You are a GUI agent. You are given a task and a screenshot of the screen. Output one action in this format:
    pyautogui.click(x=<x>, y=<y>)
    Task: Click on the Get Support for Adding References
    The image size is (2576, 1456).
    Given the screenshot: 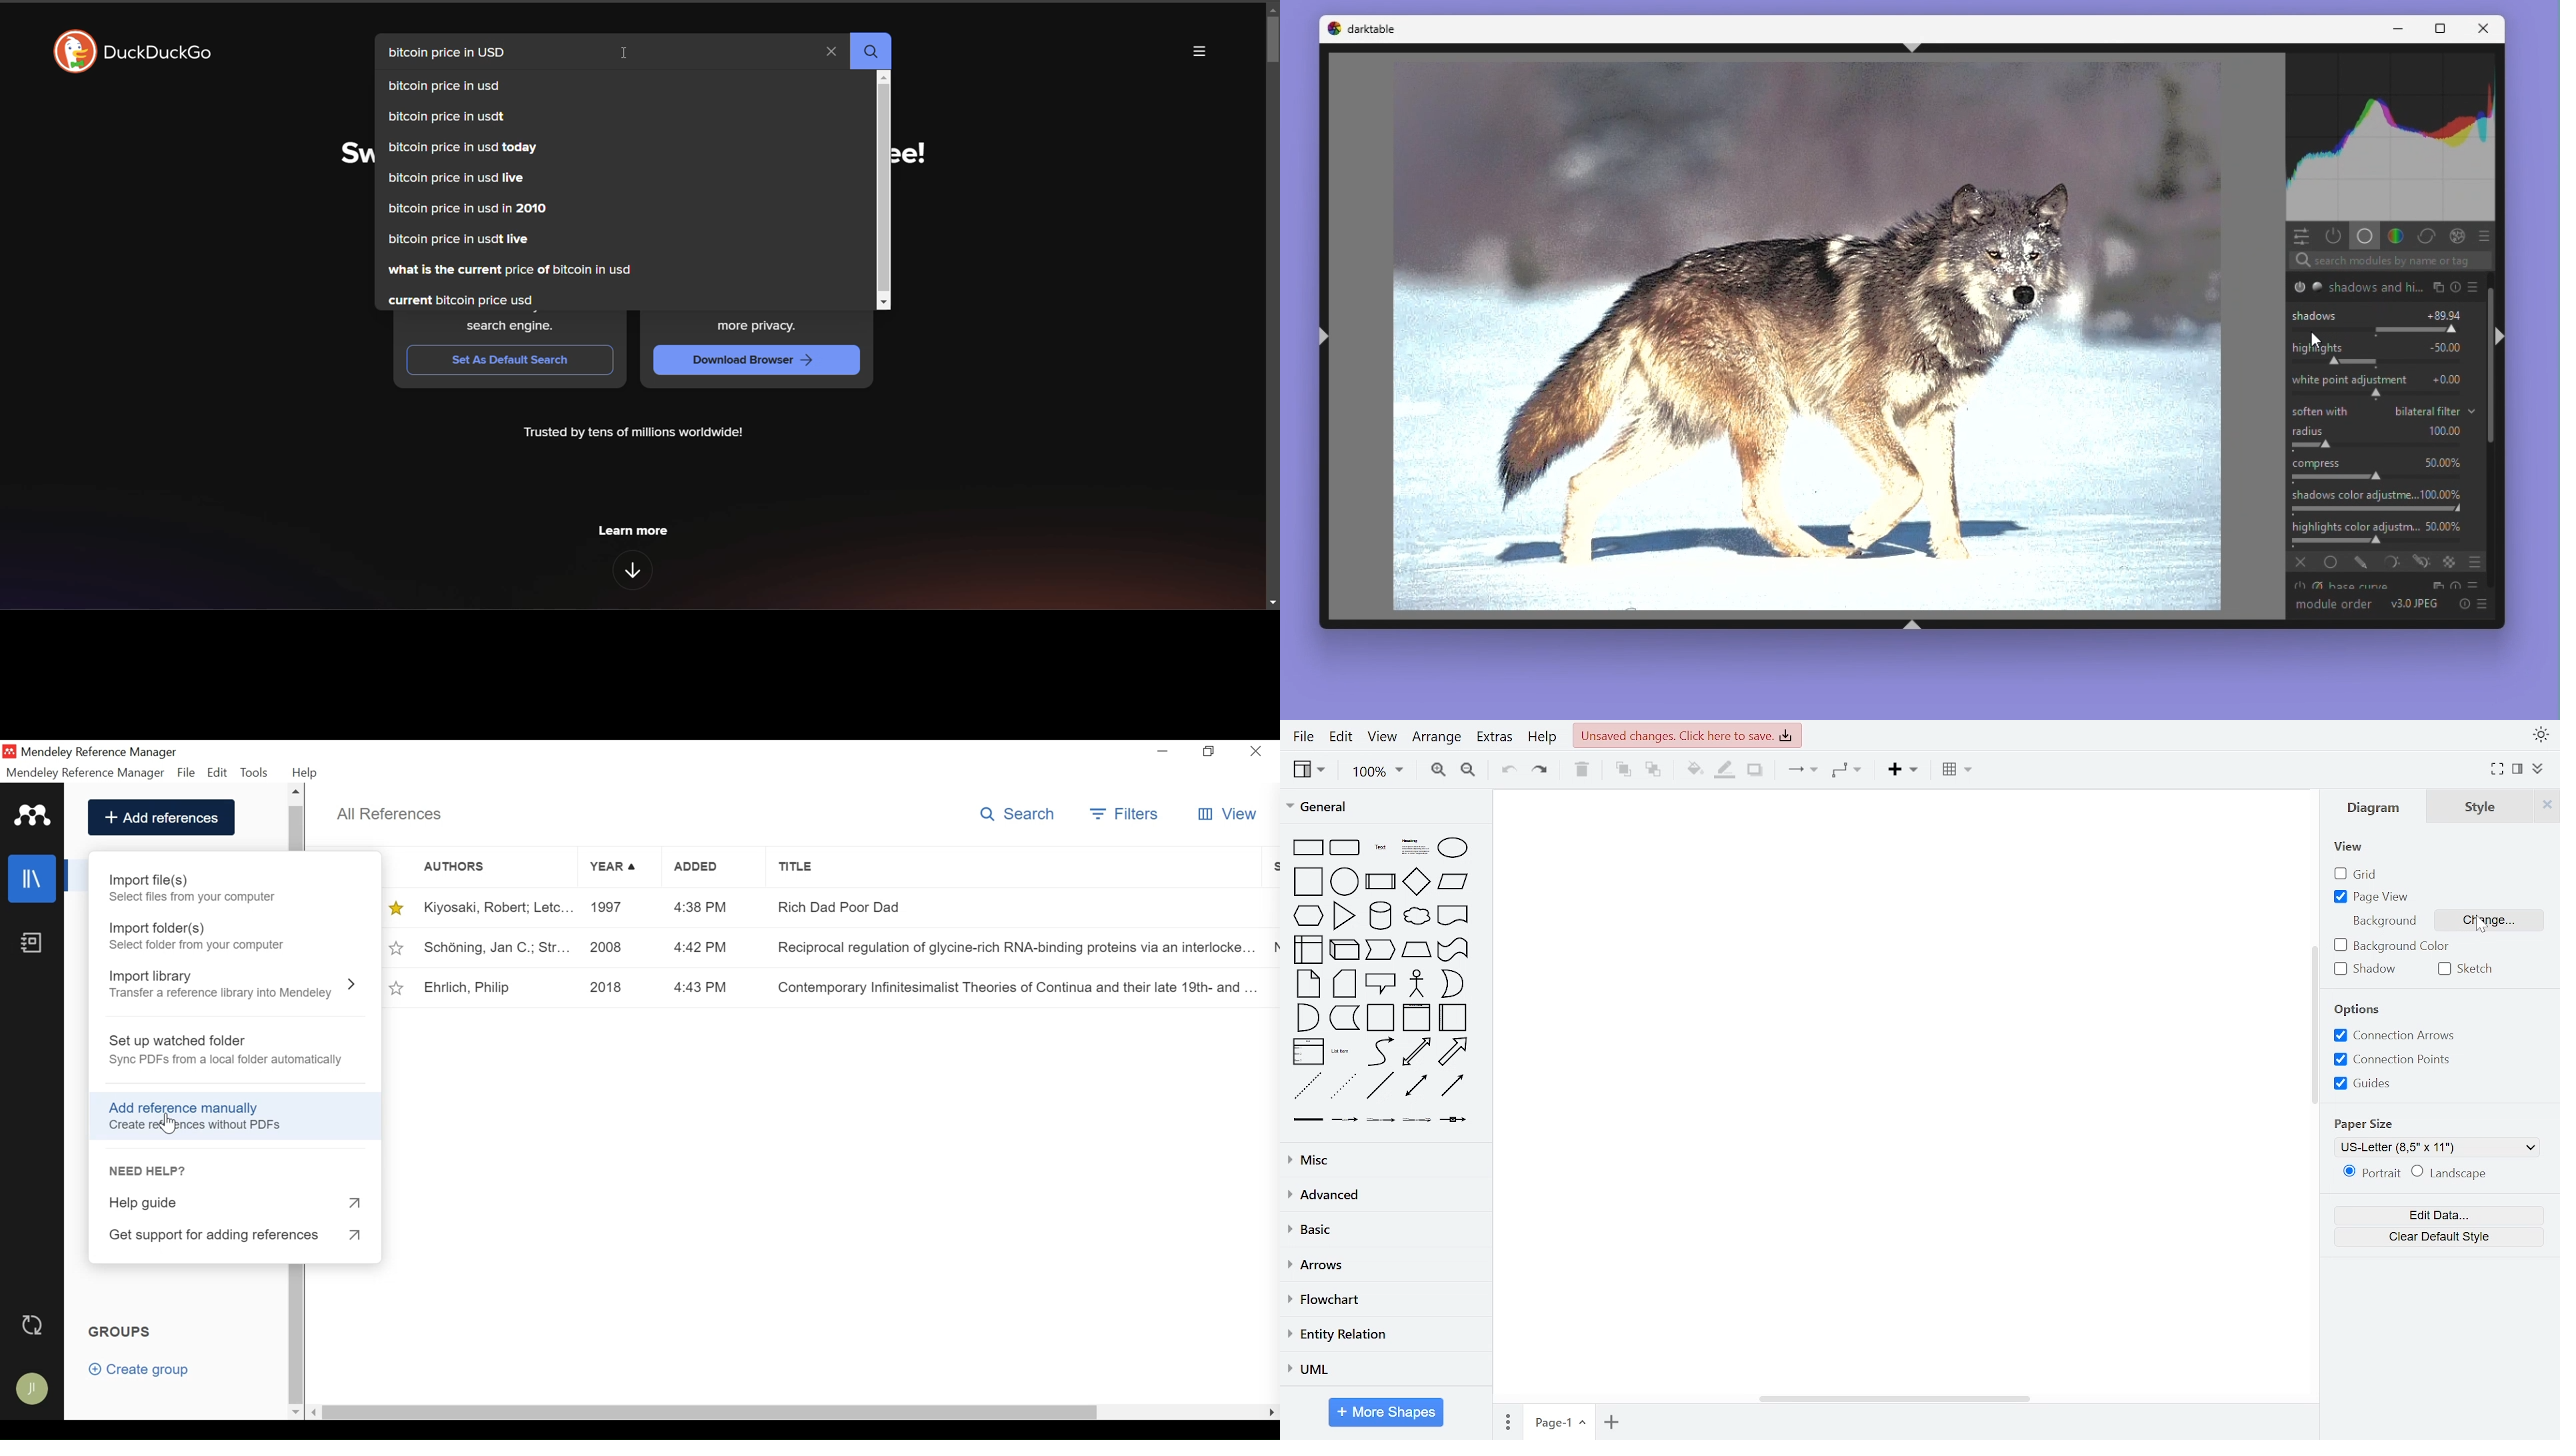 What is the action you would take?
    pyautogui.click(x=235, y=1236)
    